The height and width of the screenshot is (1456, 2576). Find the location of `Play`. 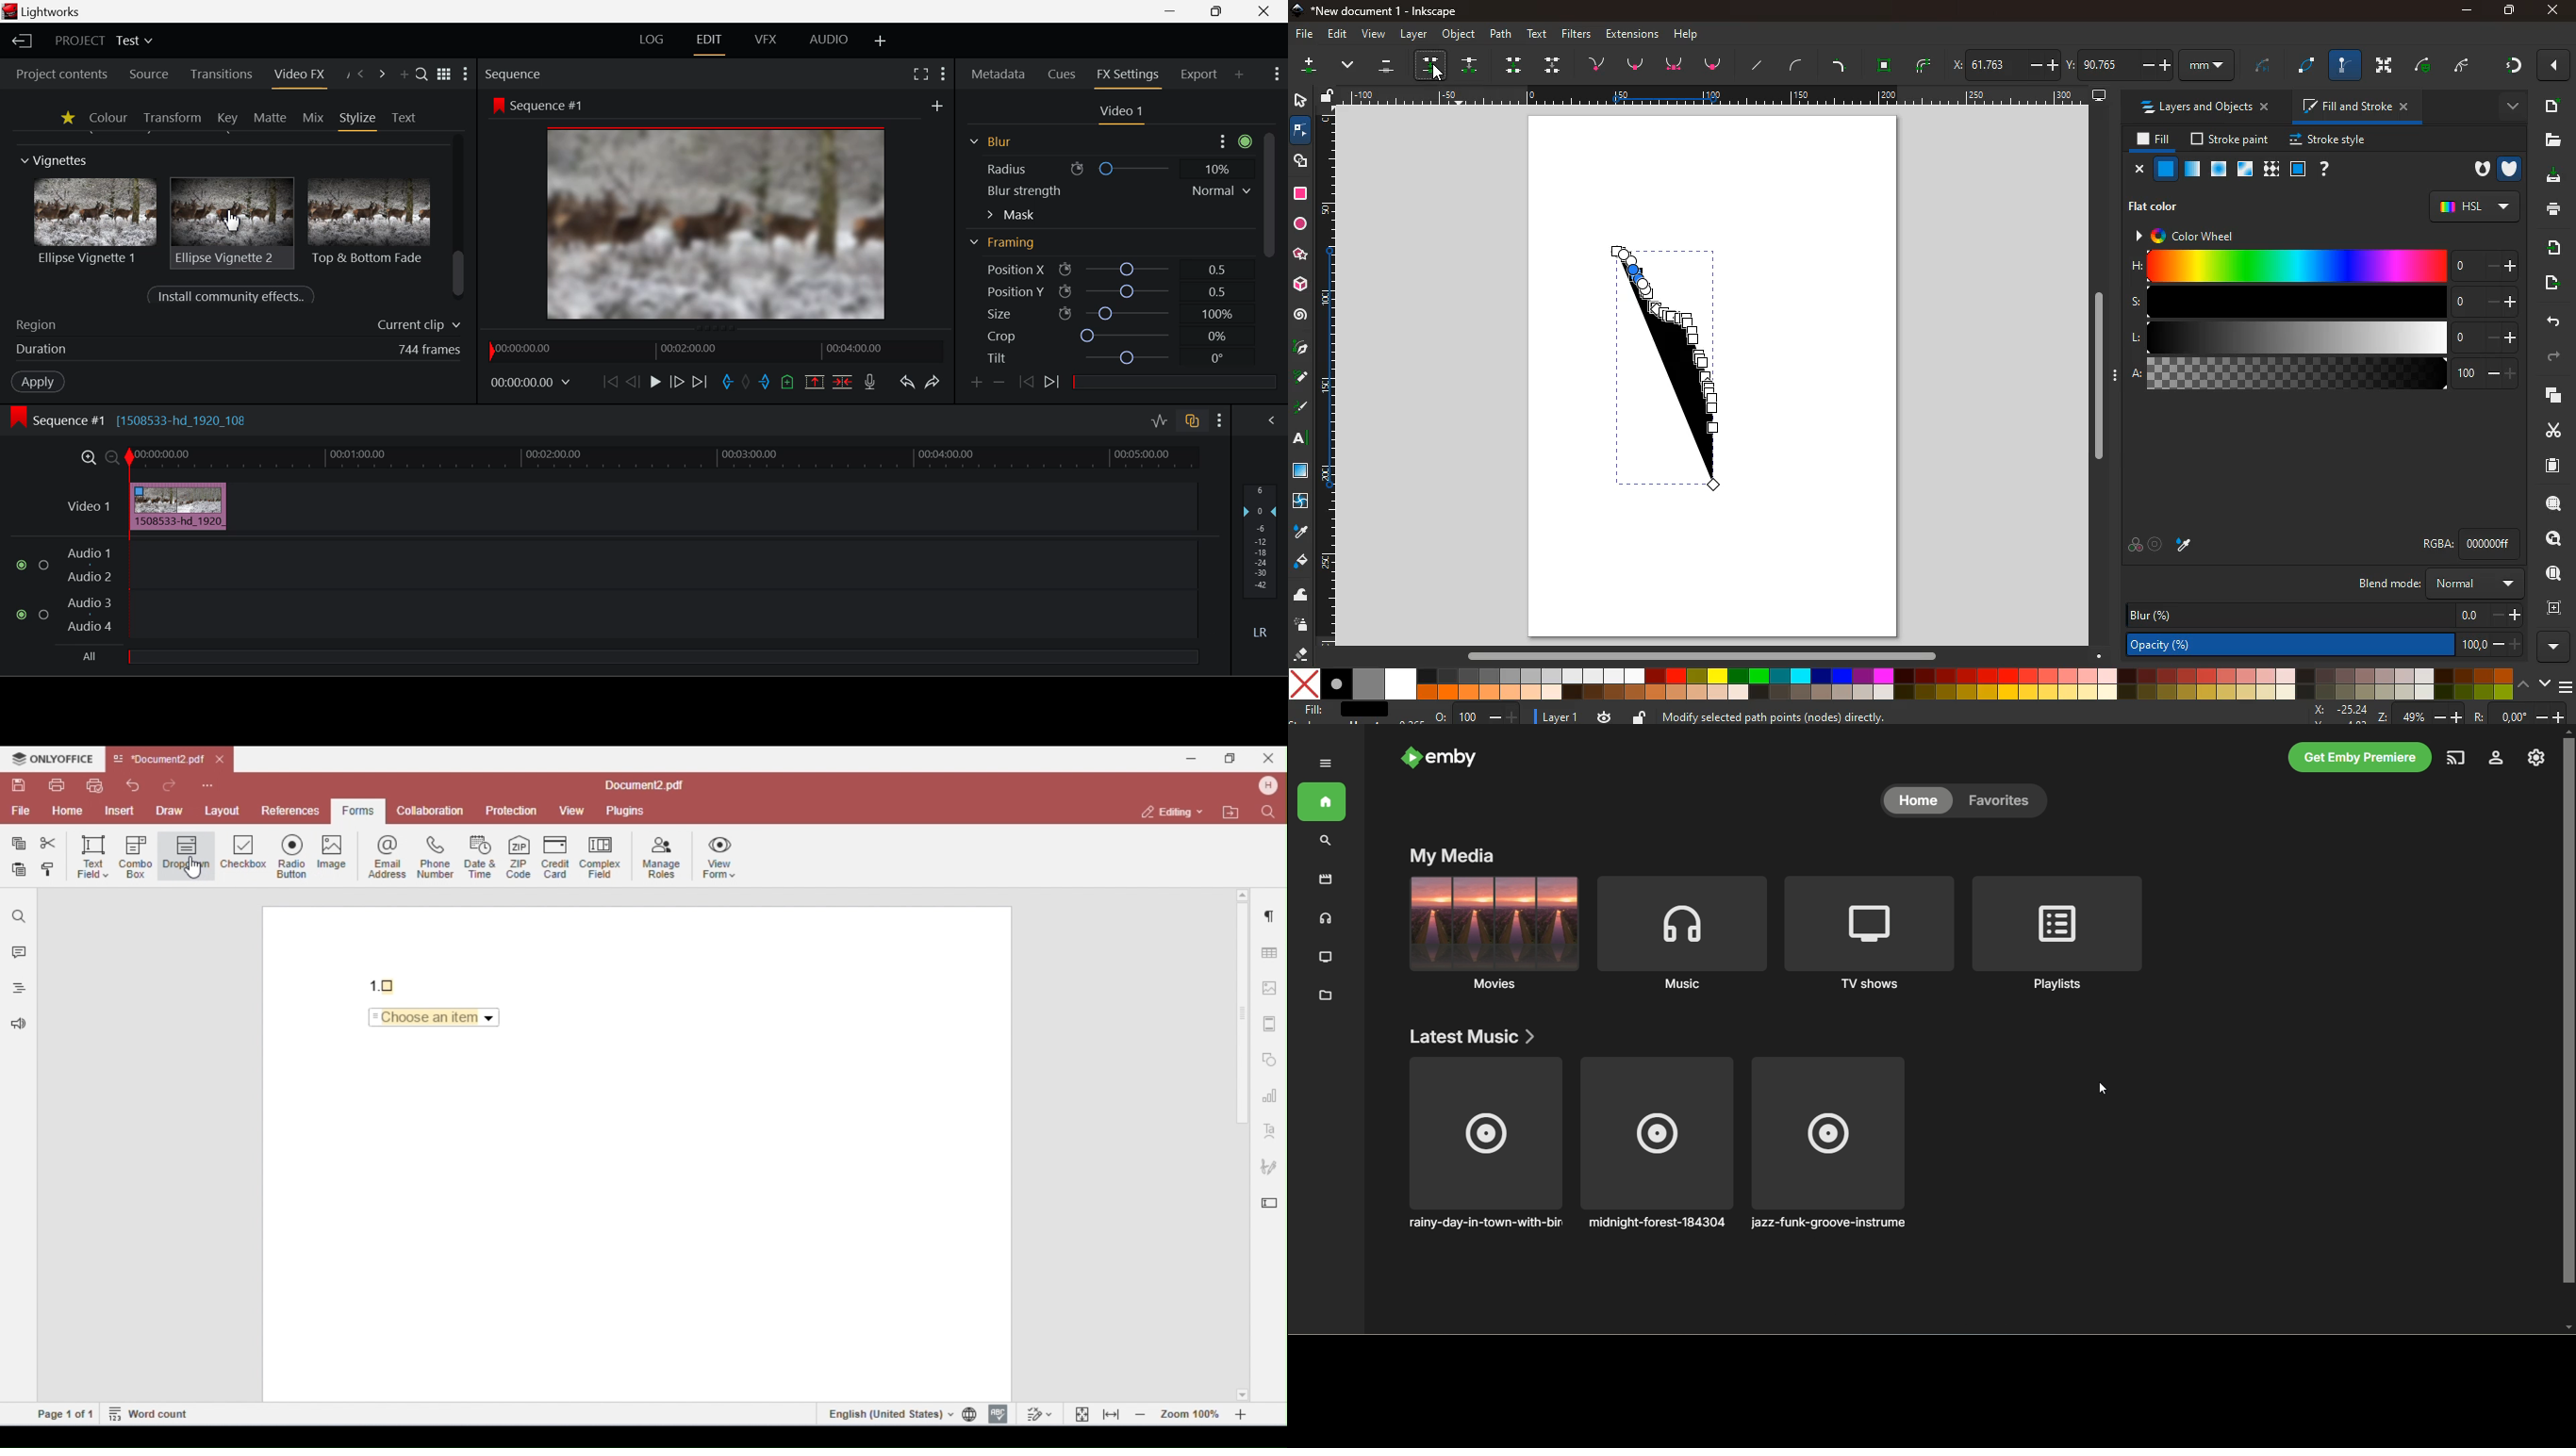

Play is located at coordinates (653, 382).